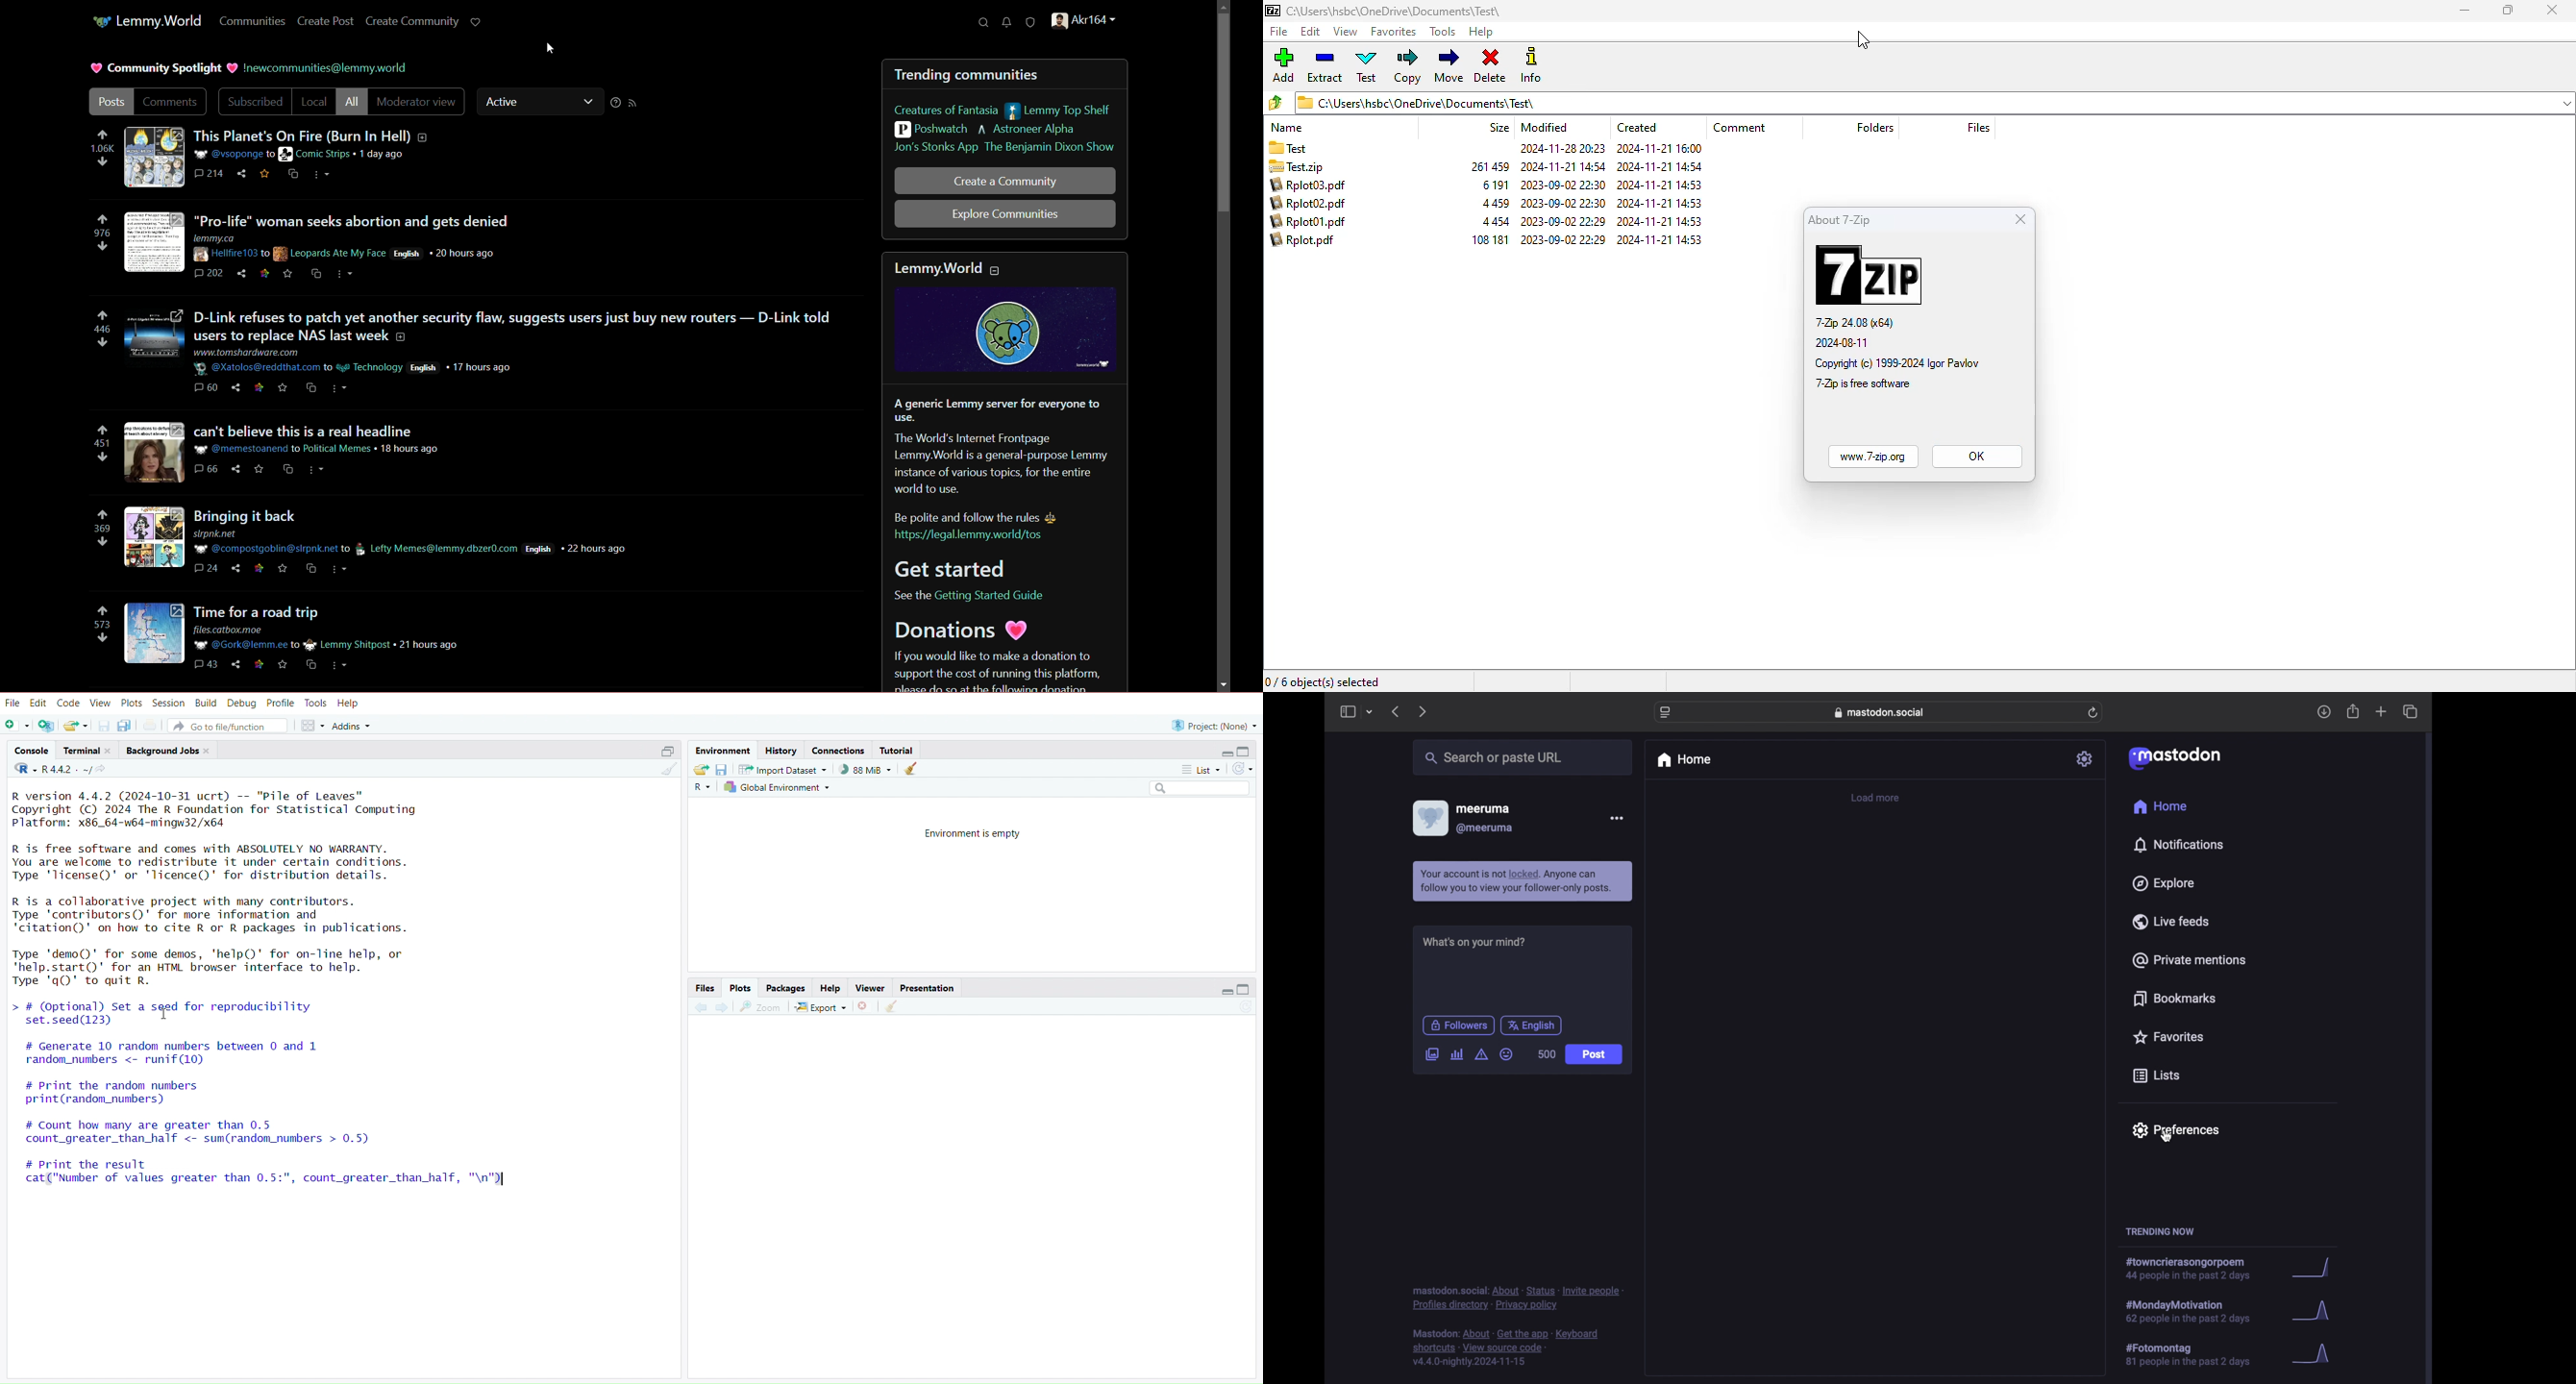 This screenshot has height=1400, width=2576. What do you see at coordinates (1879, 713) in the screenshot?
I see `web address` at bounding box center [1879, 713].